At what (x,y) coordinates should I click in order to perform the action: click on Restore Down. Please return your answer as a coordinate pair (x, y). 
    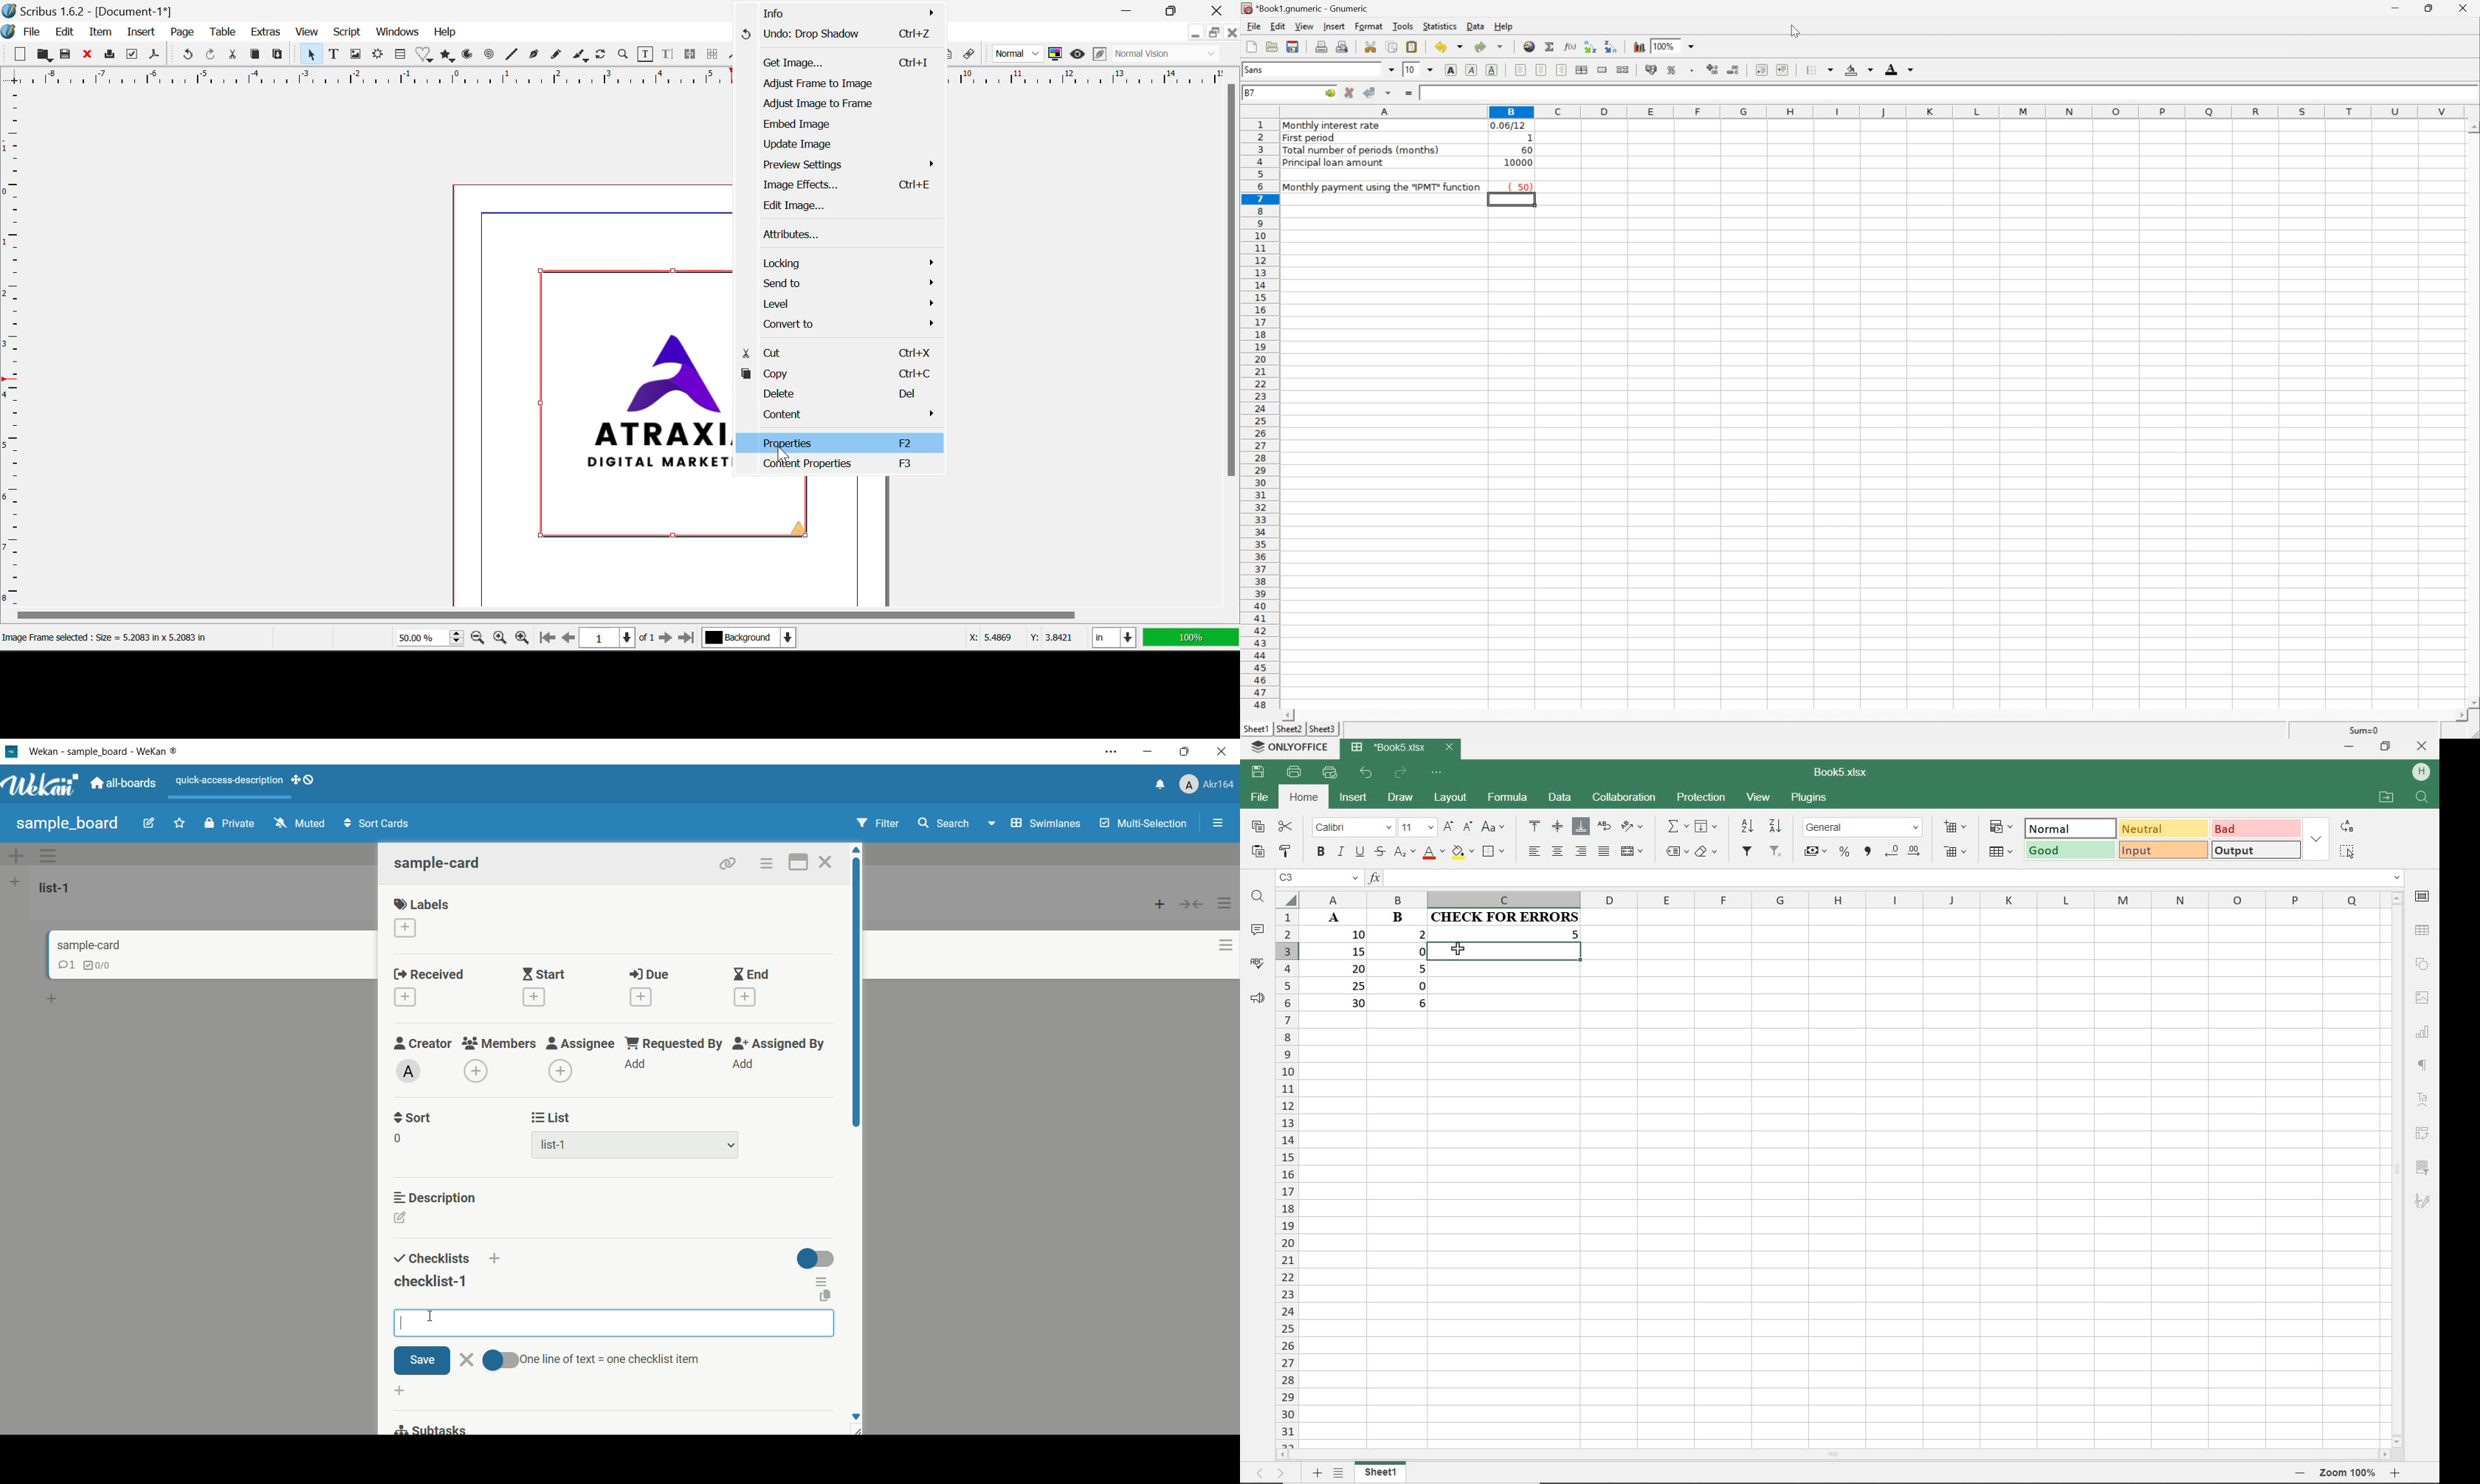
    Looking at the image, I should click on (1193, 34).